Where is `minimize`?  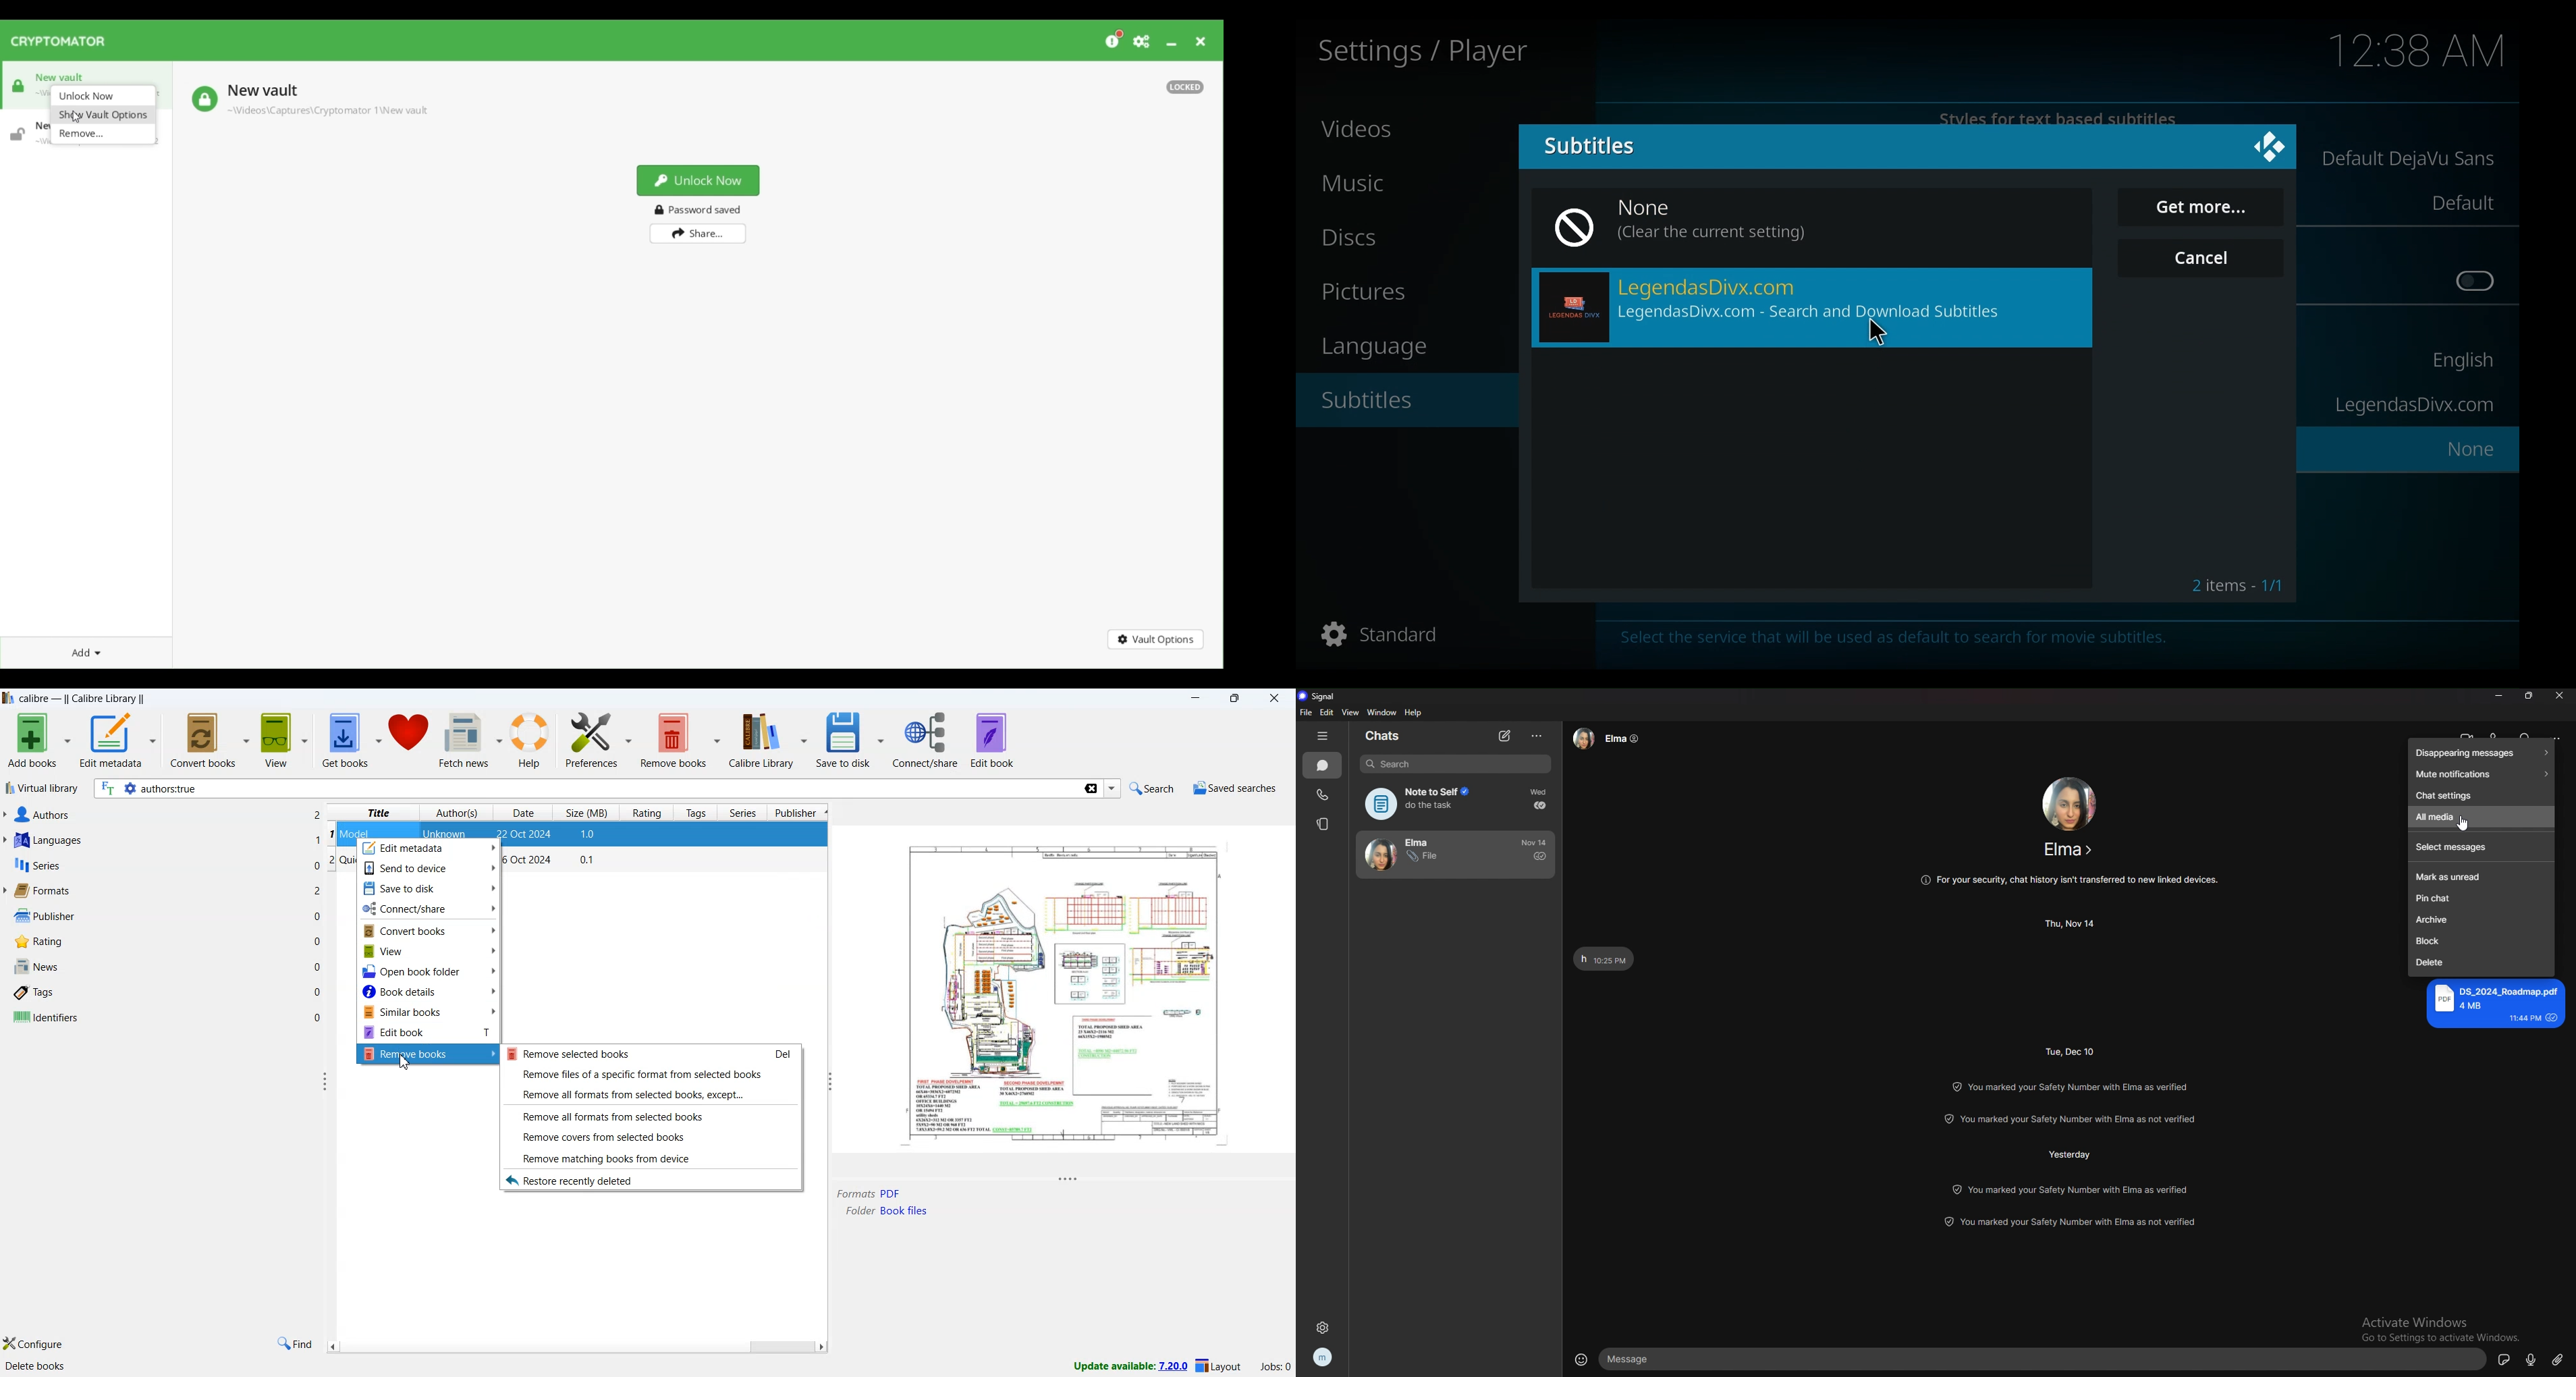
minimize is located at coordinates (1199, 699).